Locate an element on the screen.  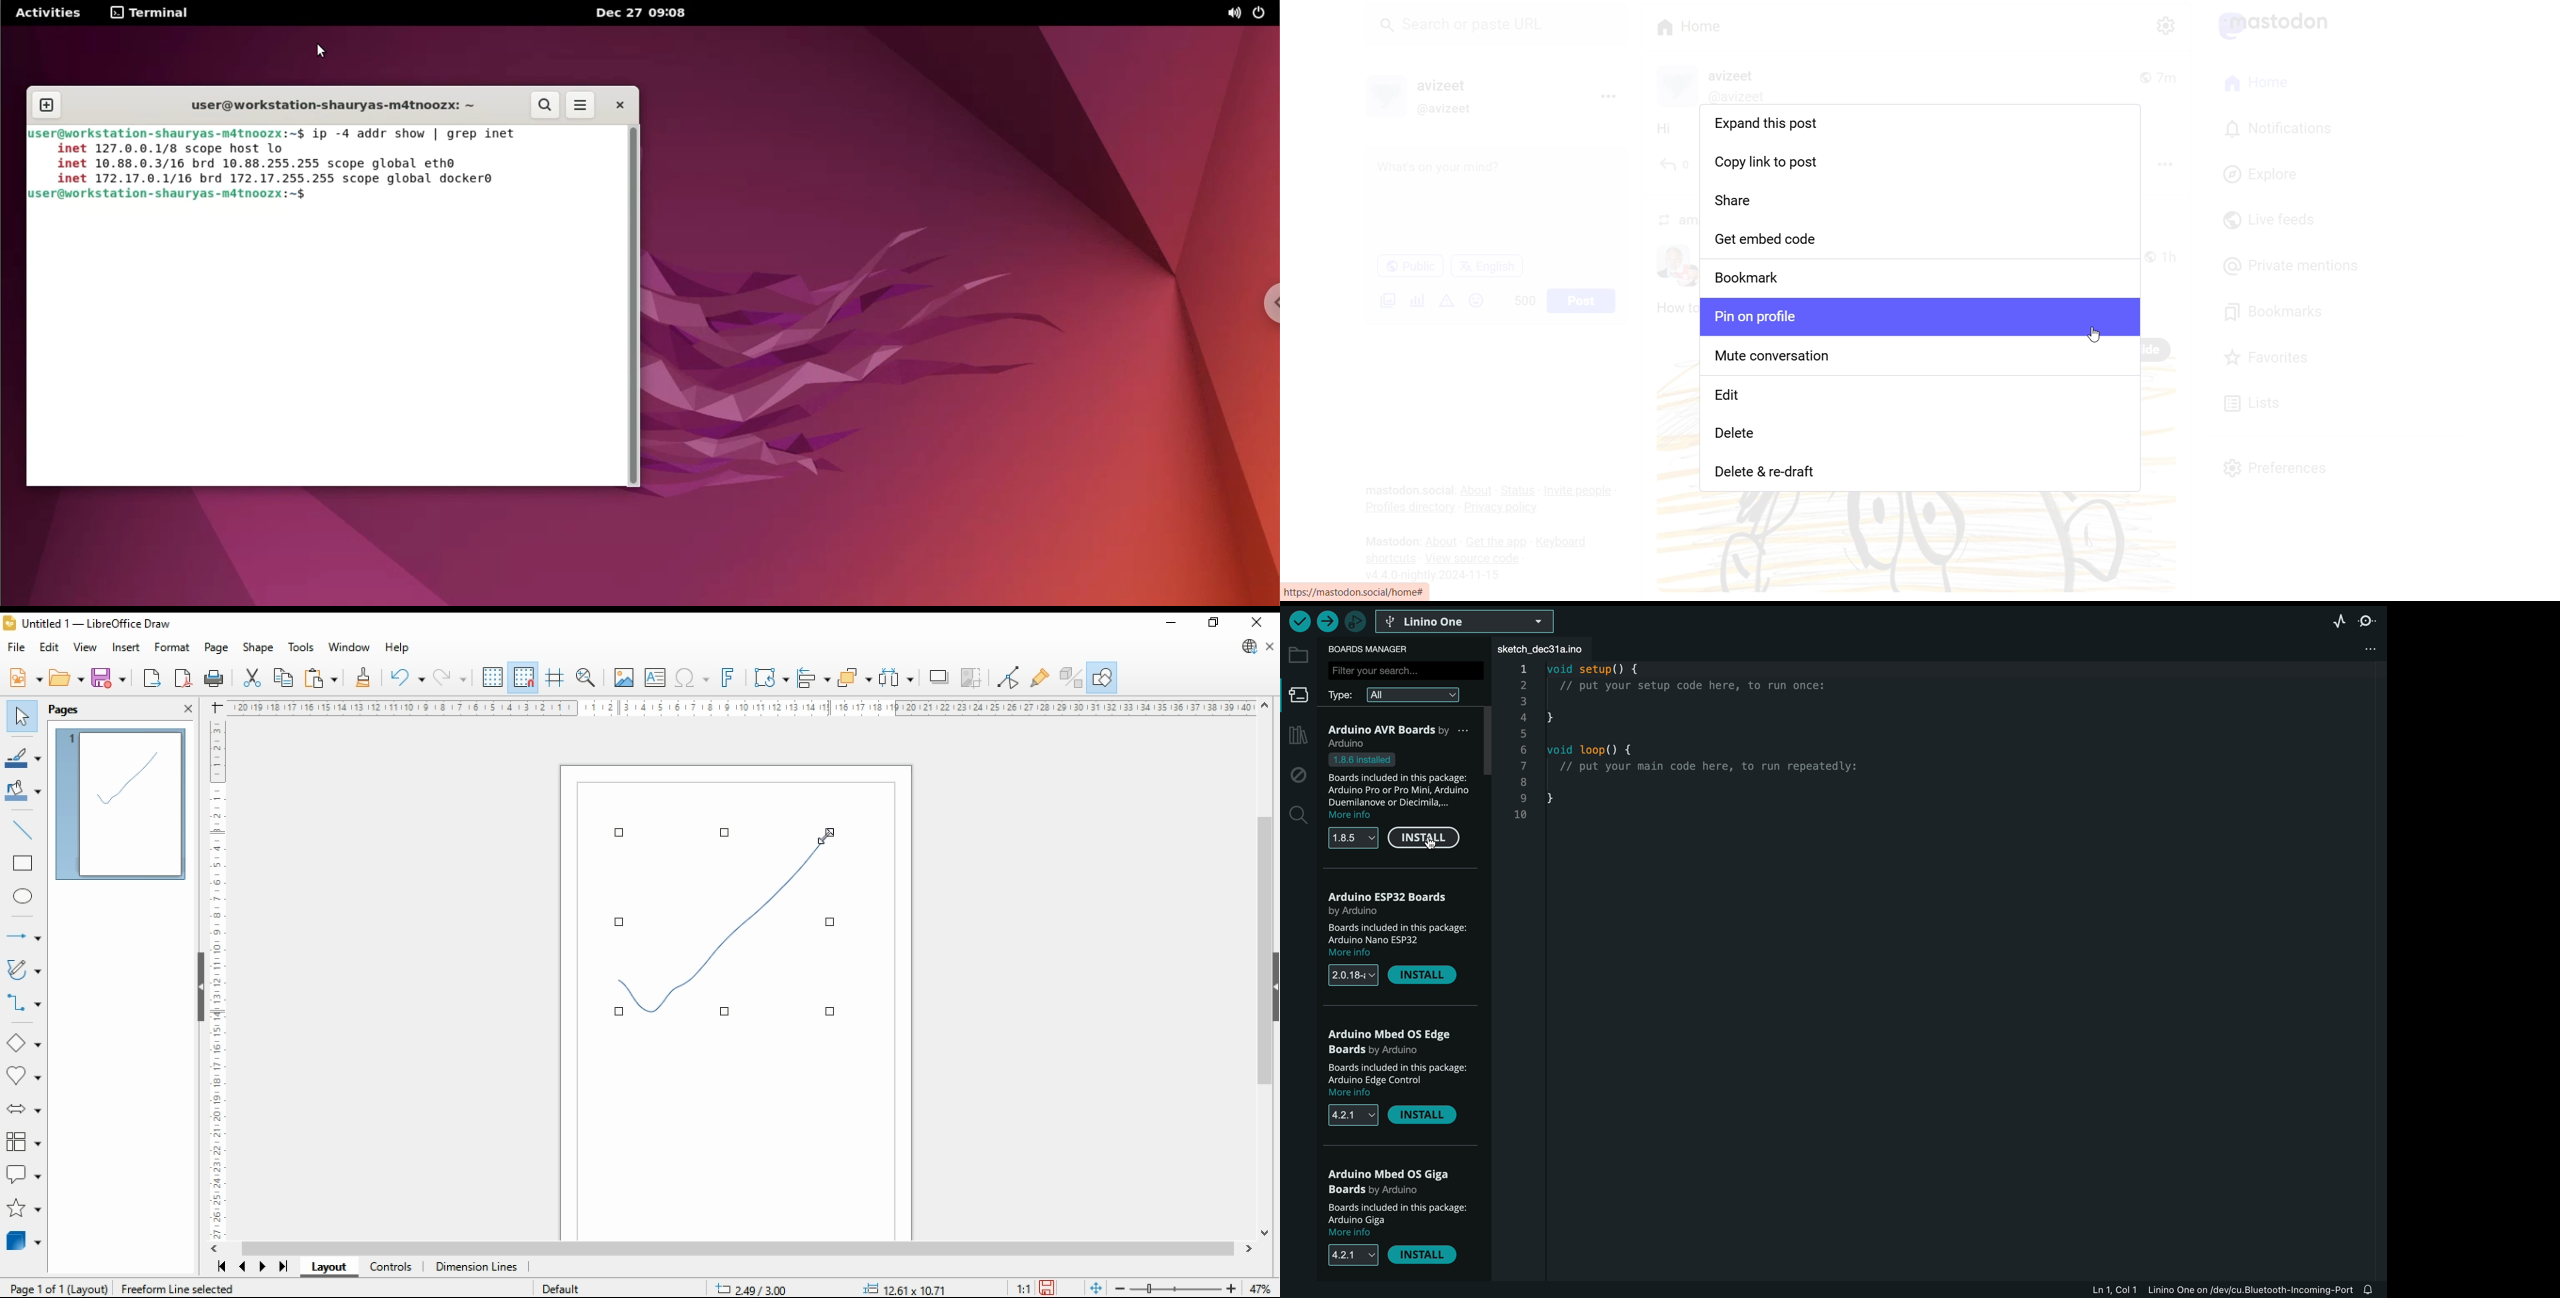
scroll bar is located at coordinates (1263, 972).